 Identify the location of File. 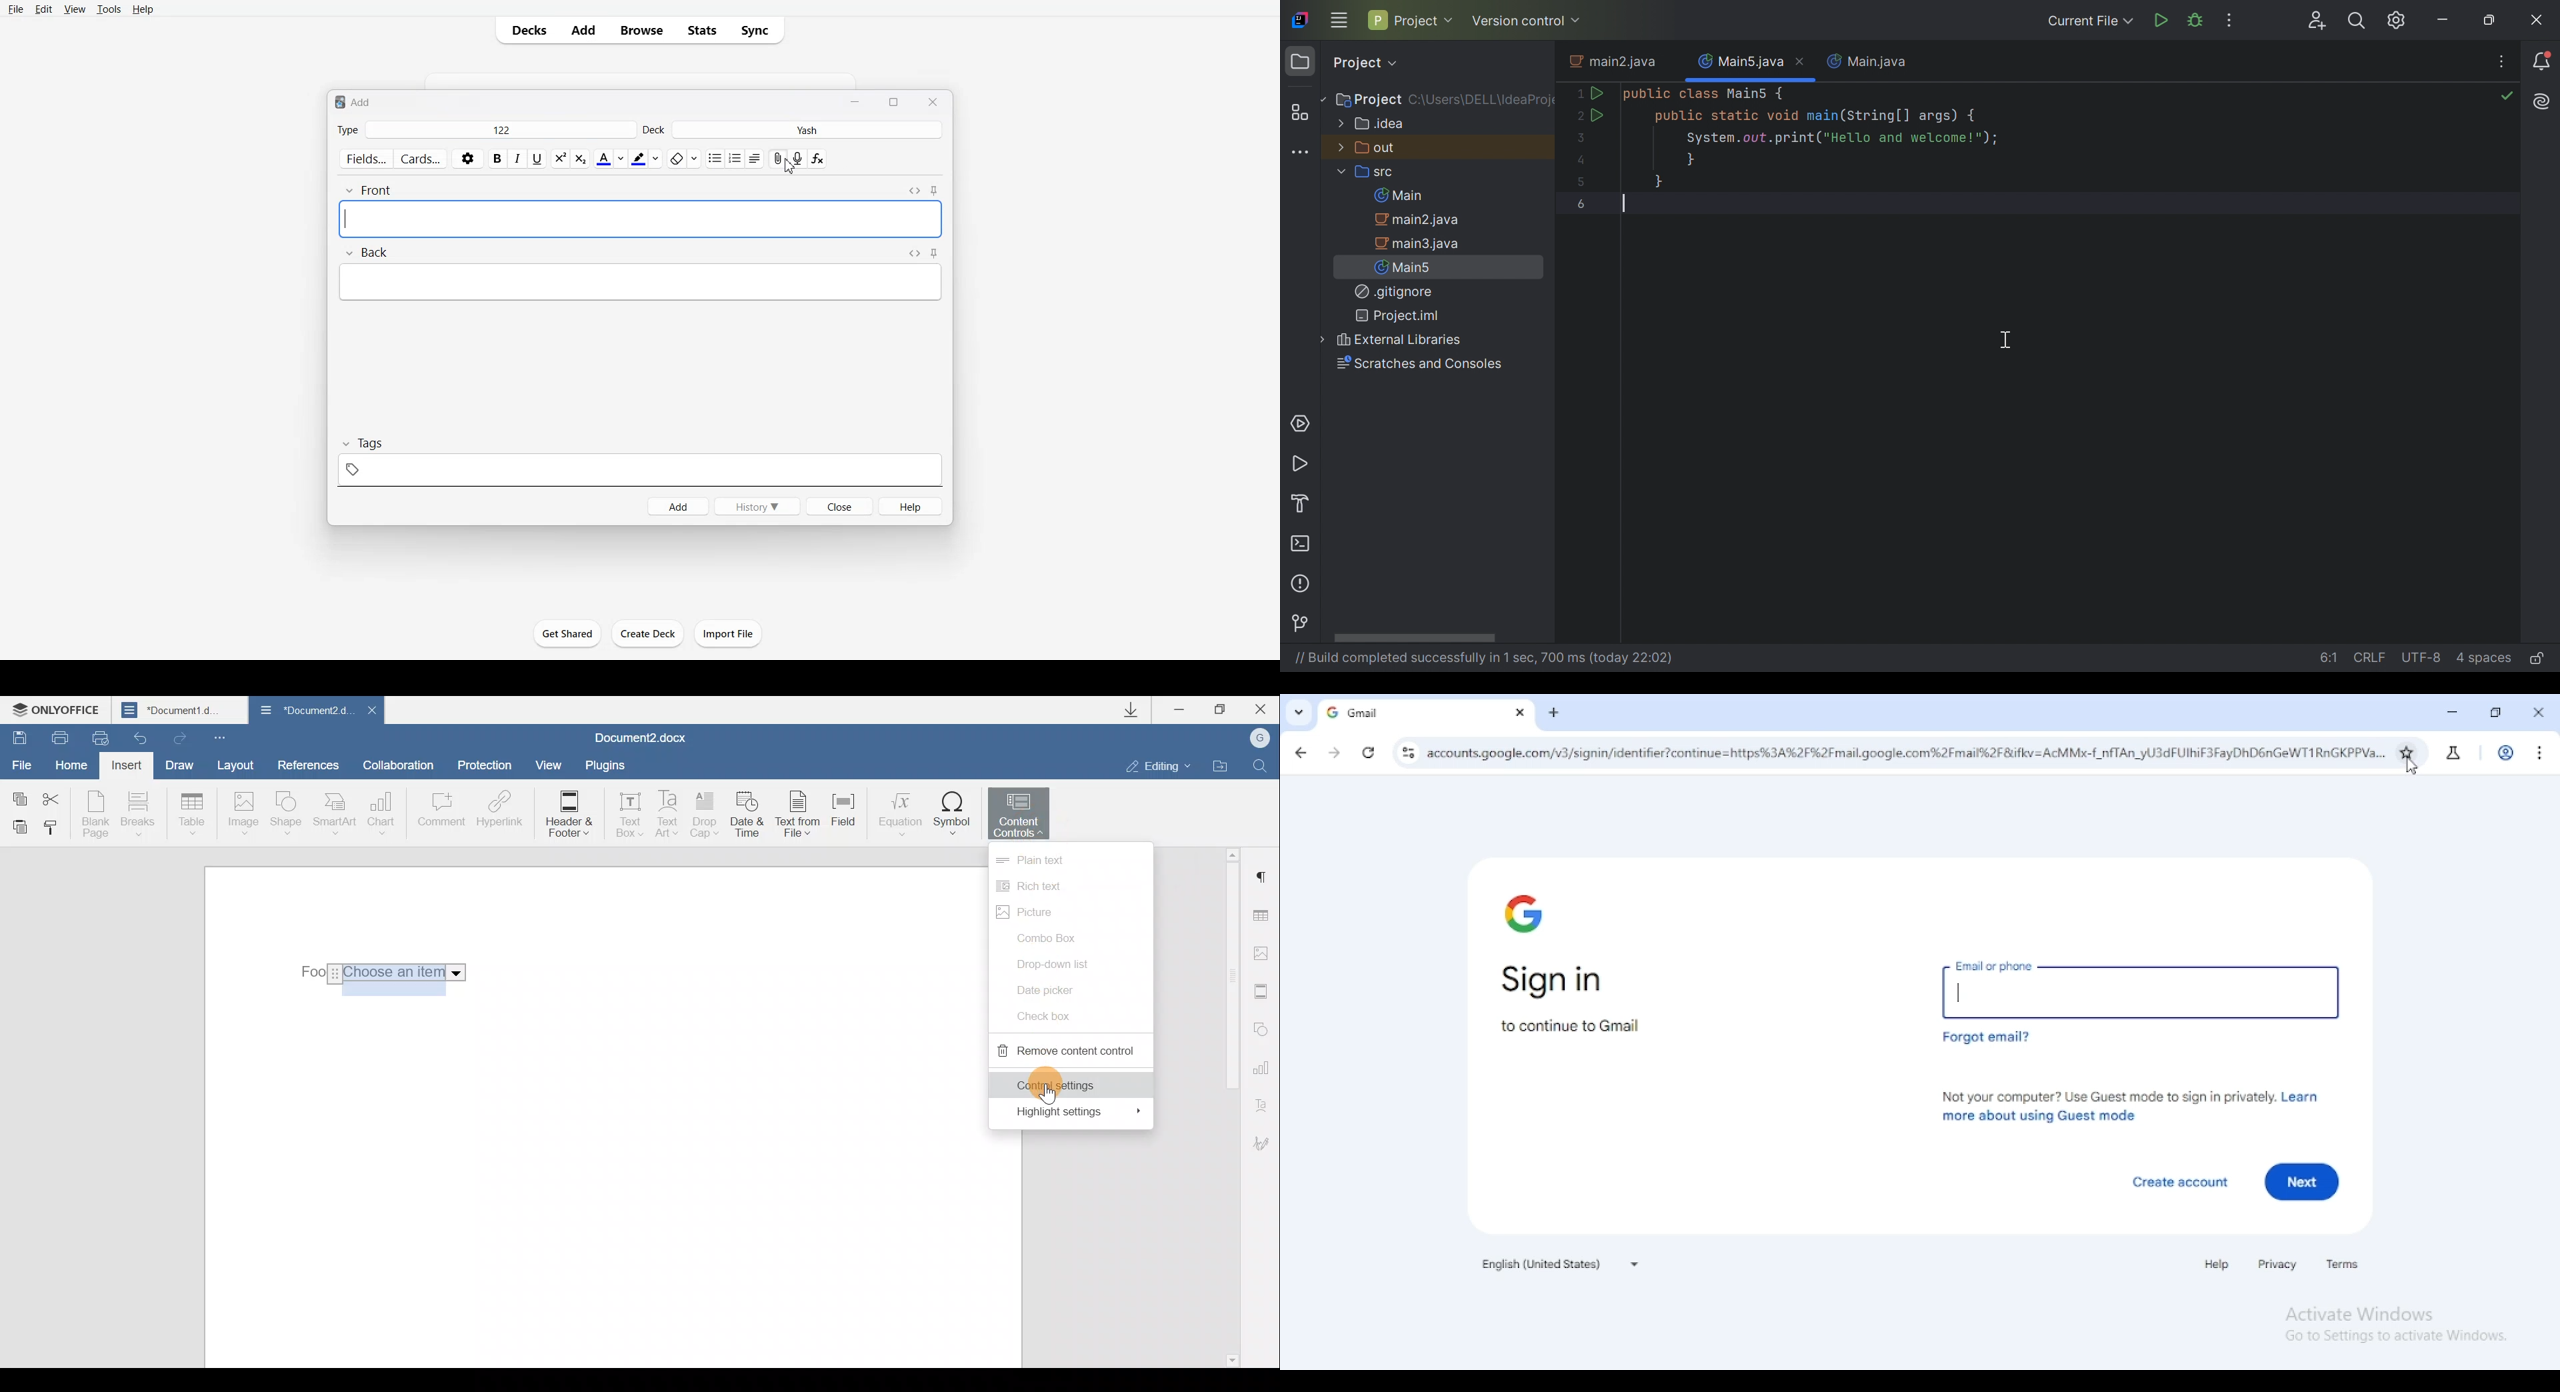
(23, 763).